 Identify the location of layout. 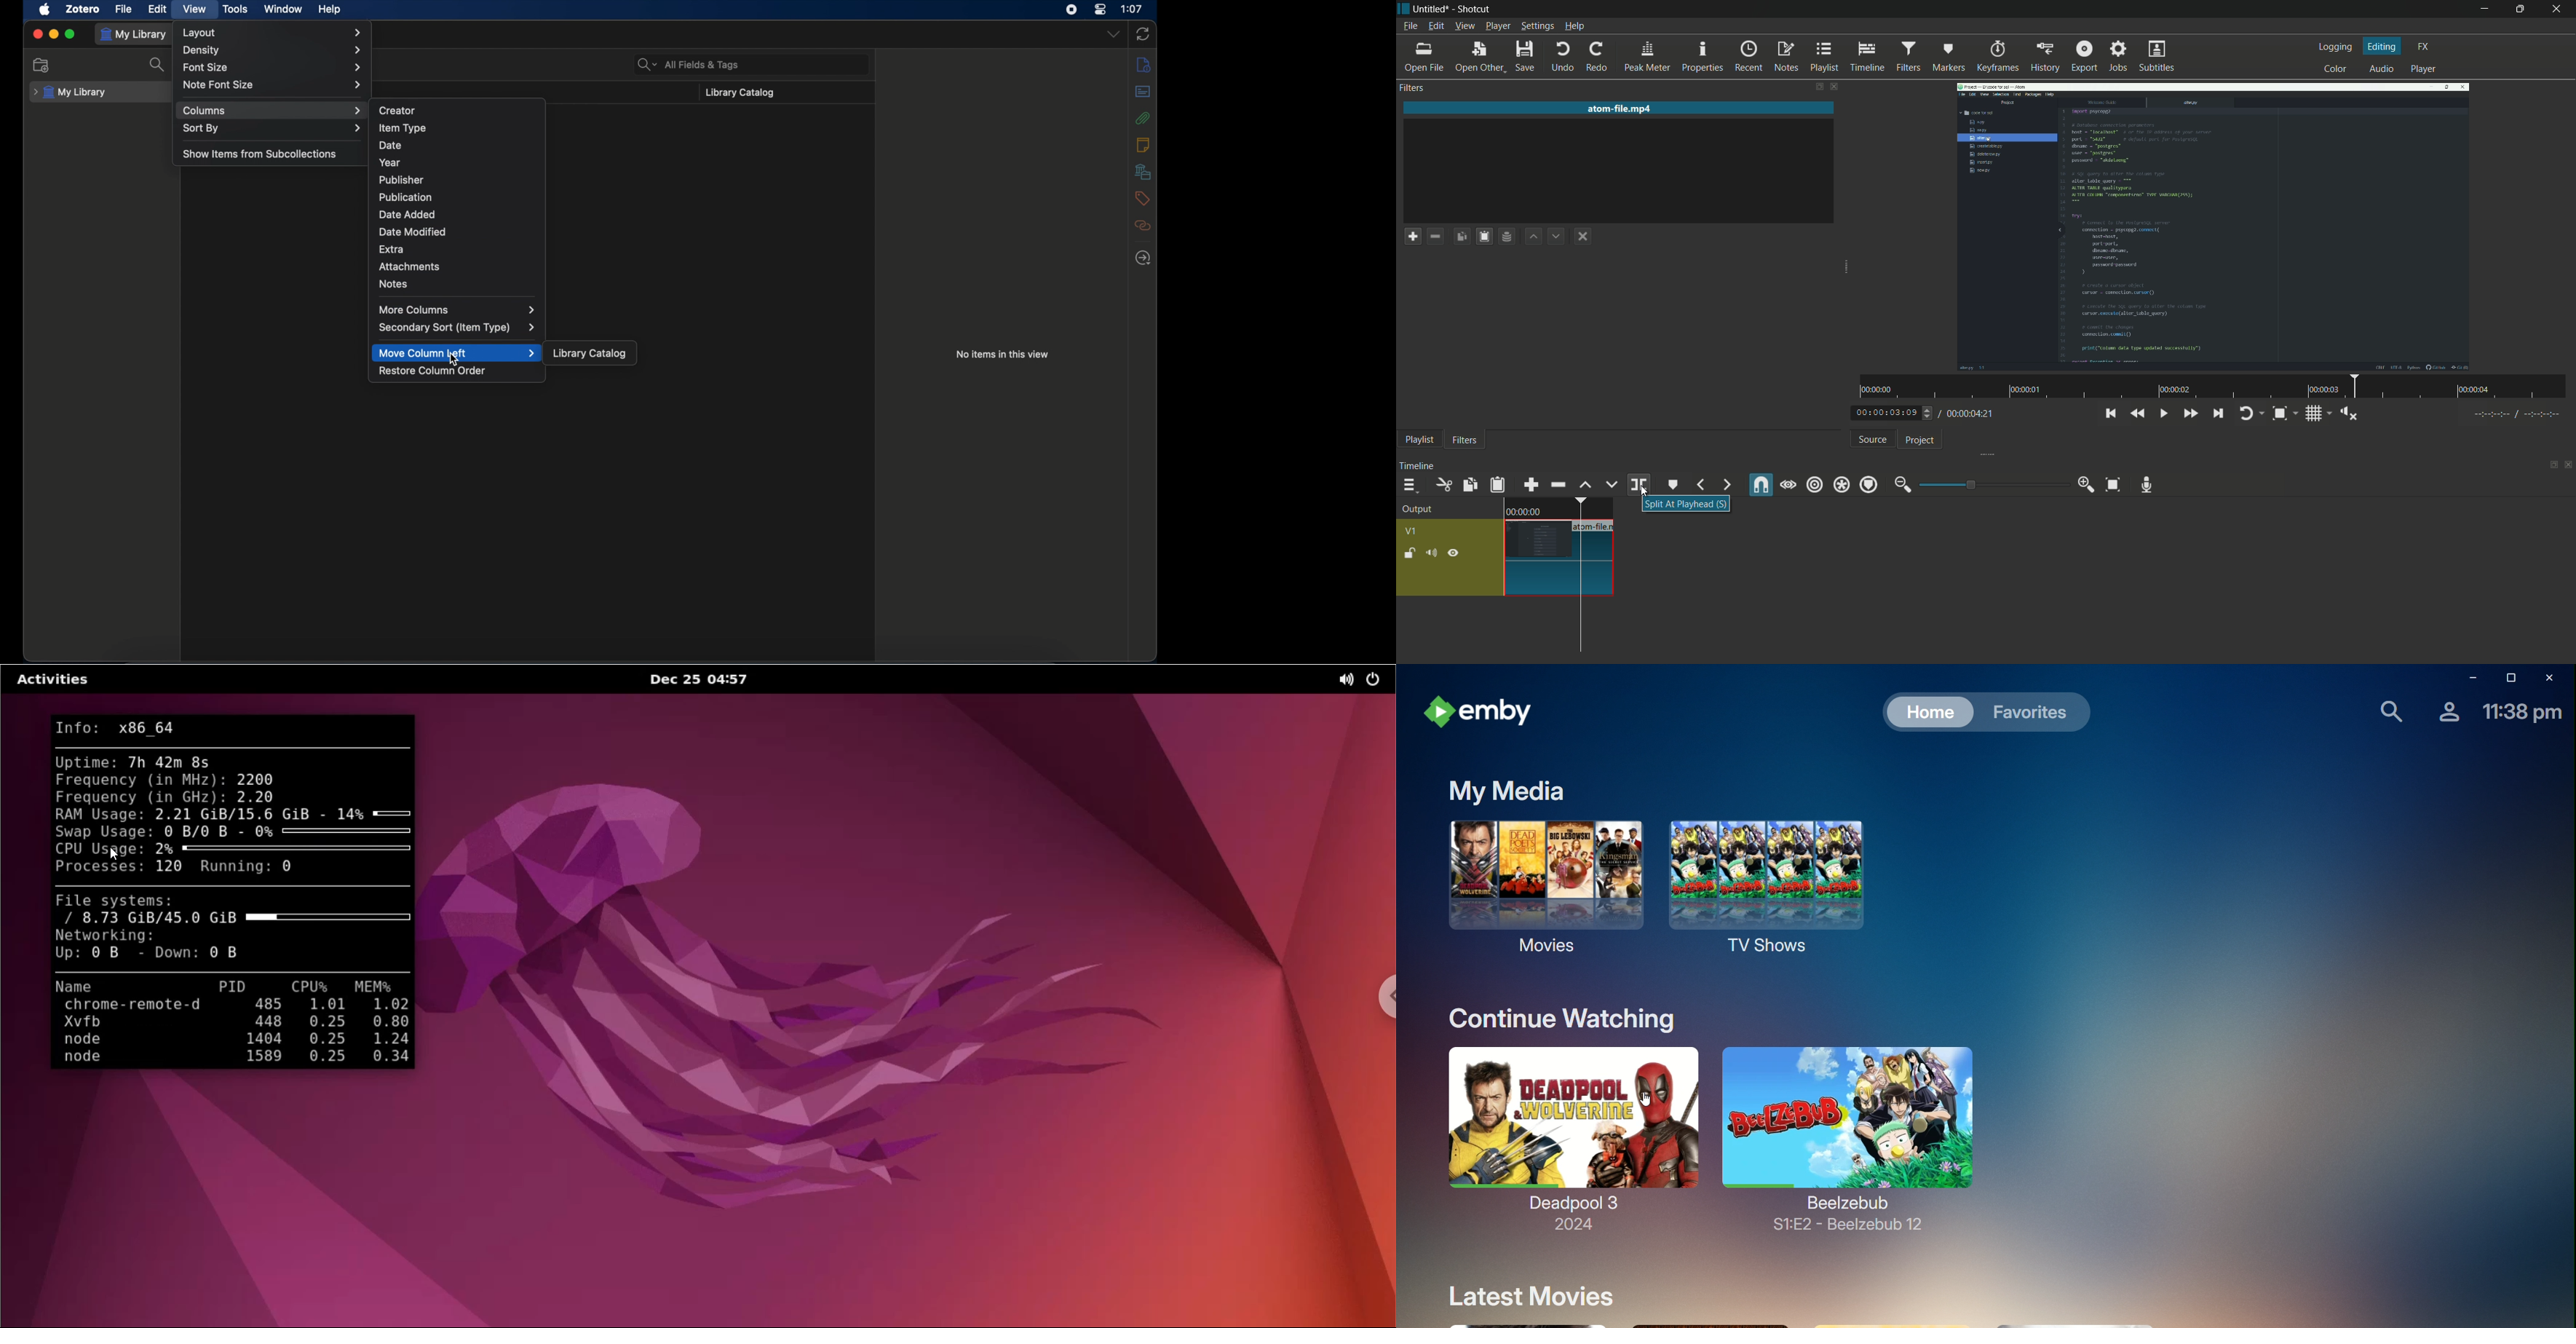
(270, 33).